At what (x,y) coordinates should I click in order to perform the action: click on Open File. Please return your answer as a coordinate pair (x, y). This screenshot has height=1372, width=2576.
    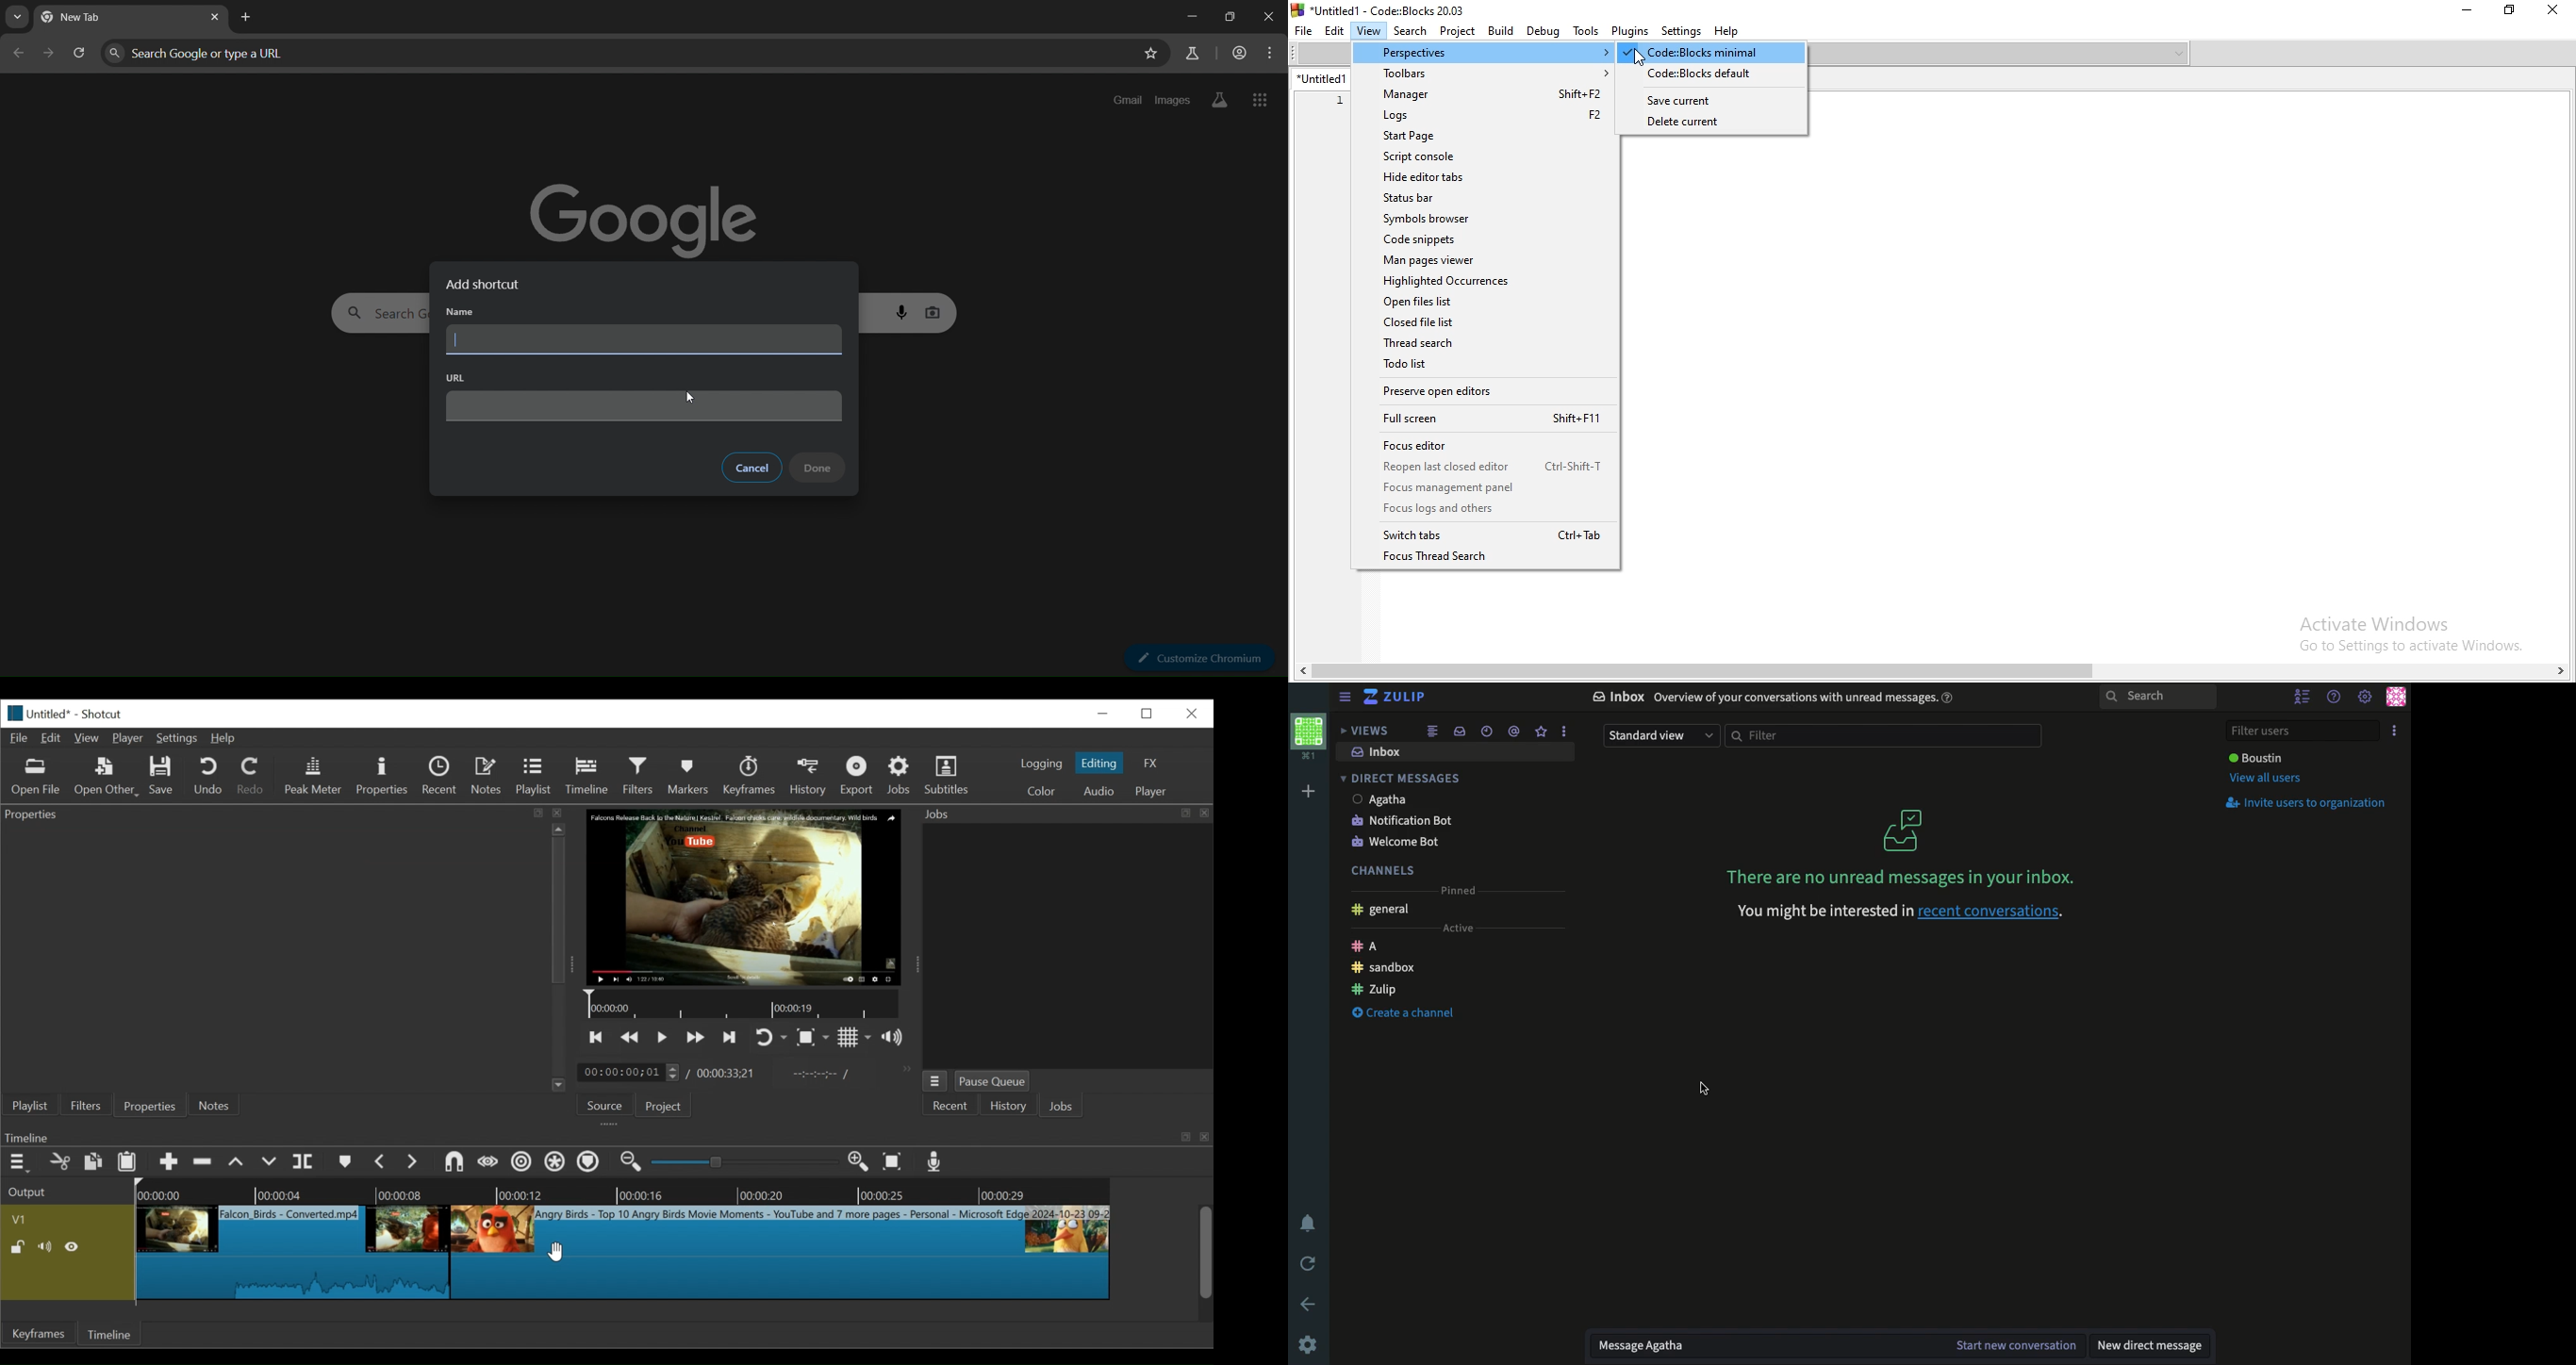
    Looking at the image, I should click on (36, 777).